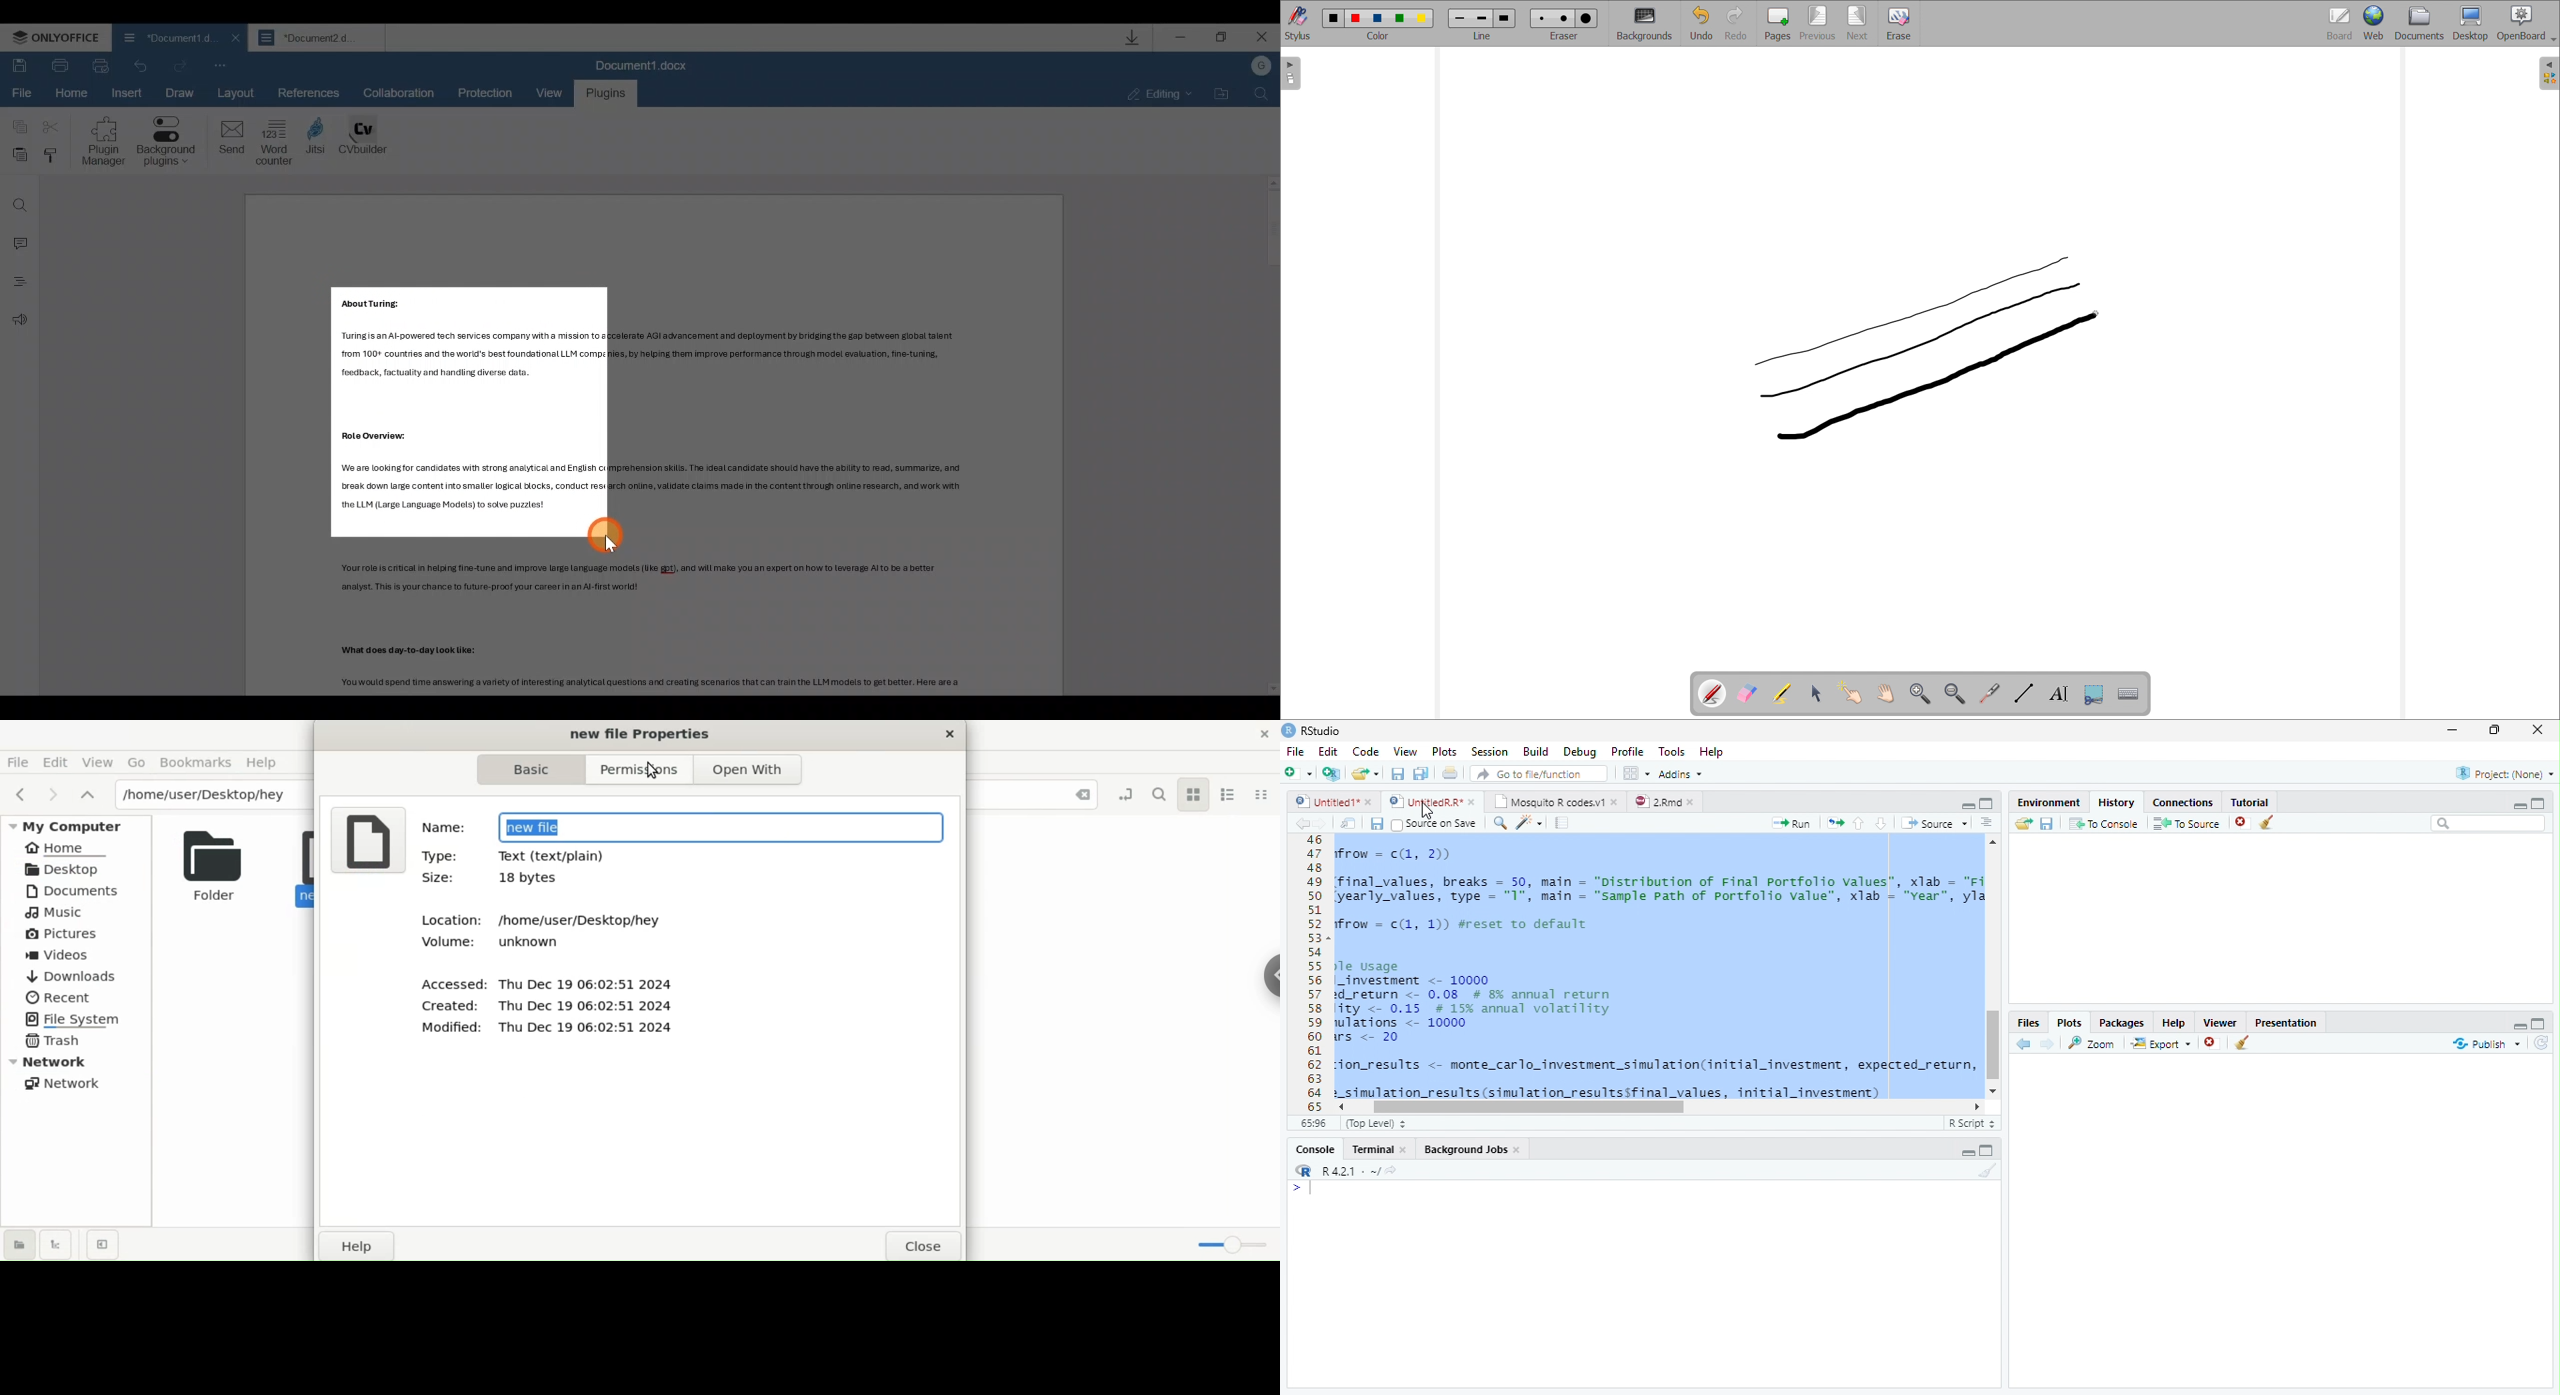 This screenshot has width=2576, height=1400. Describe the element at coordinates (2247, 800) in the screenshot. I see `Tutorial` at that location.